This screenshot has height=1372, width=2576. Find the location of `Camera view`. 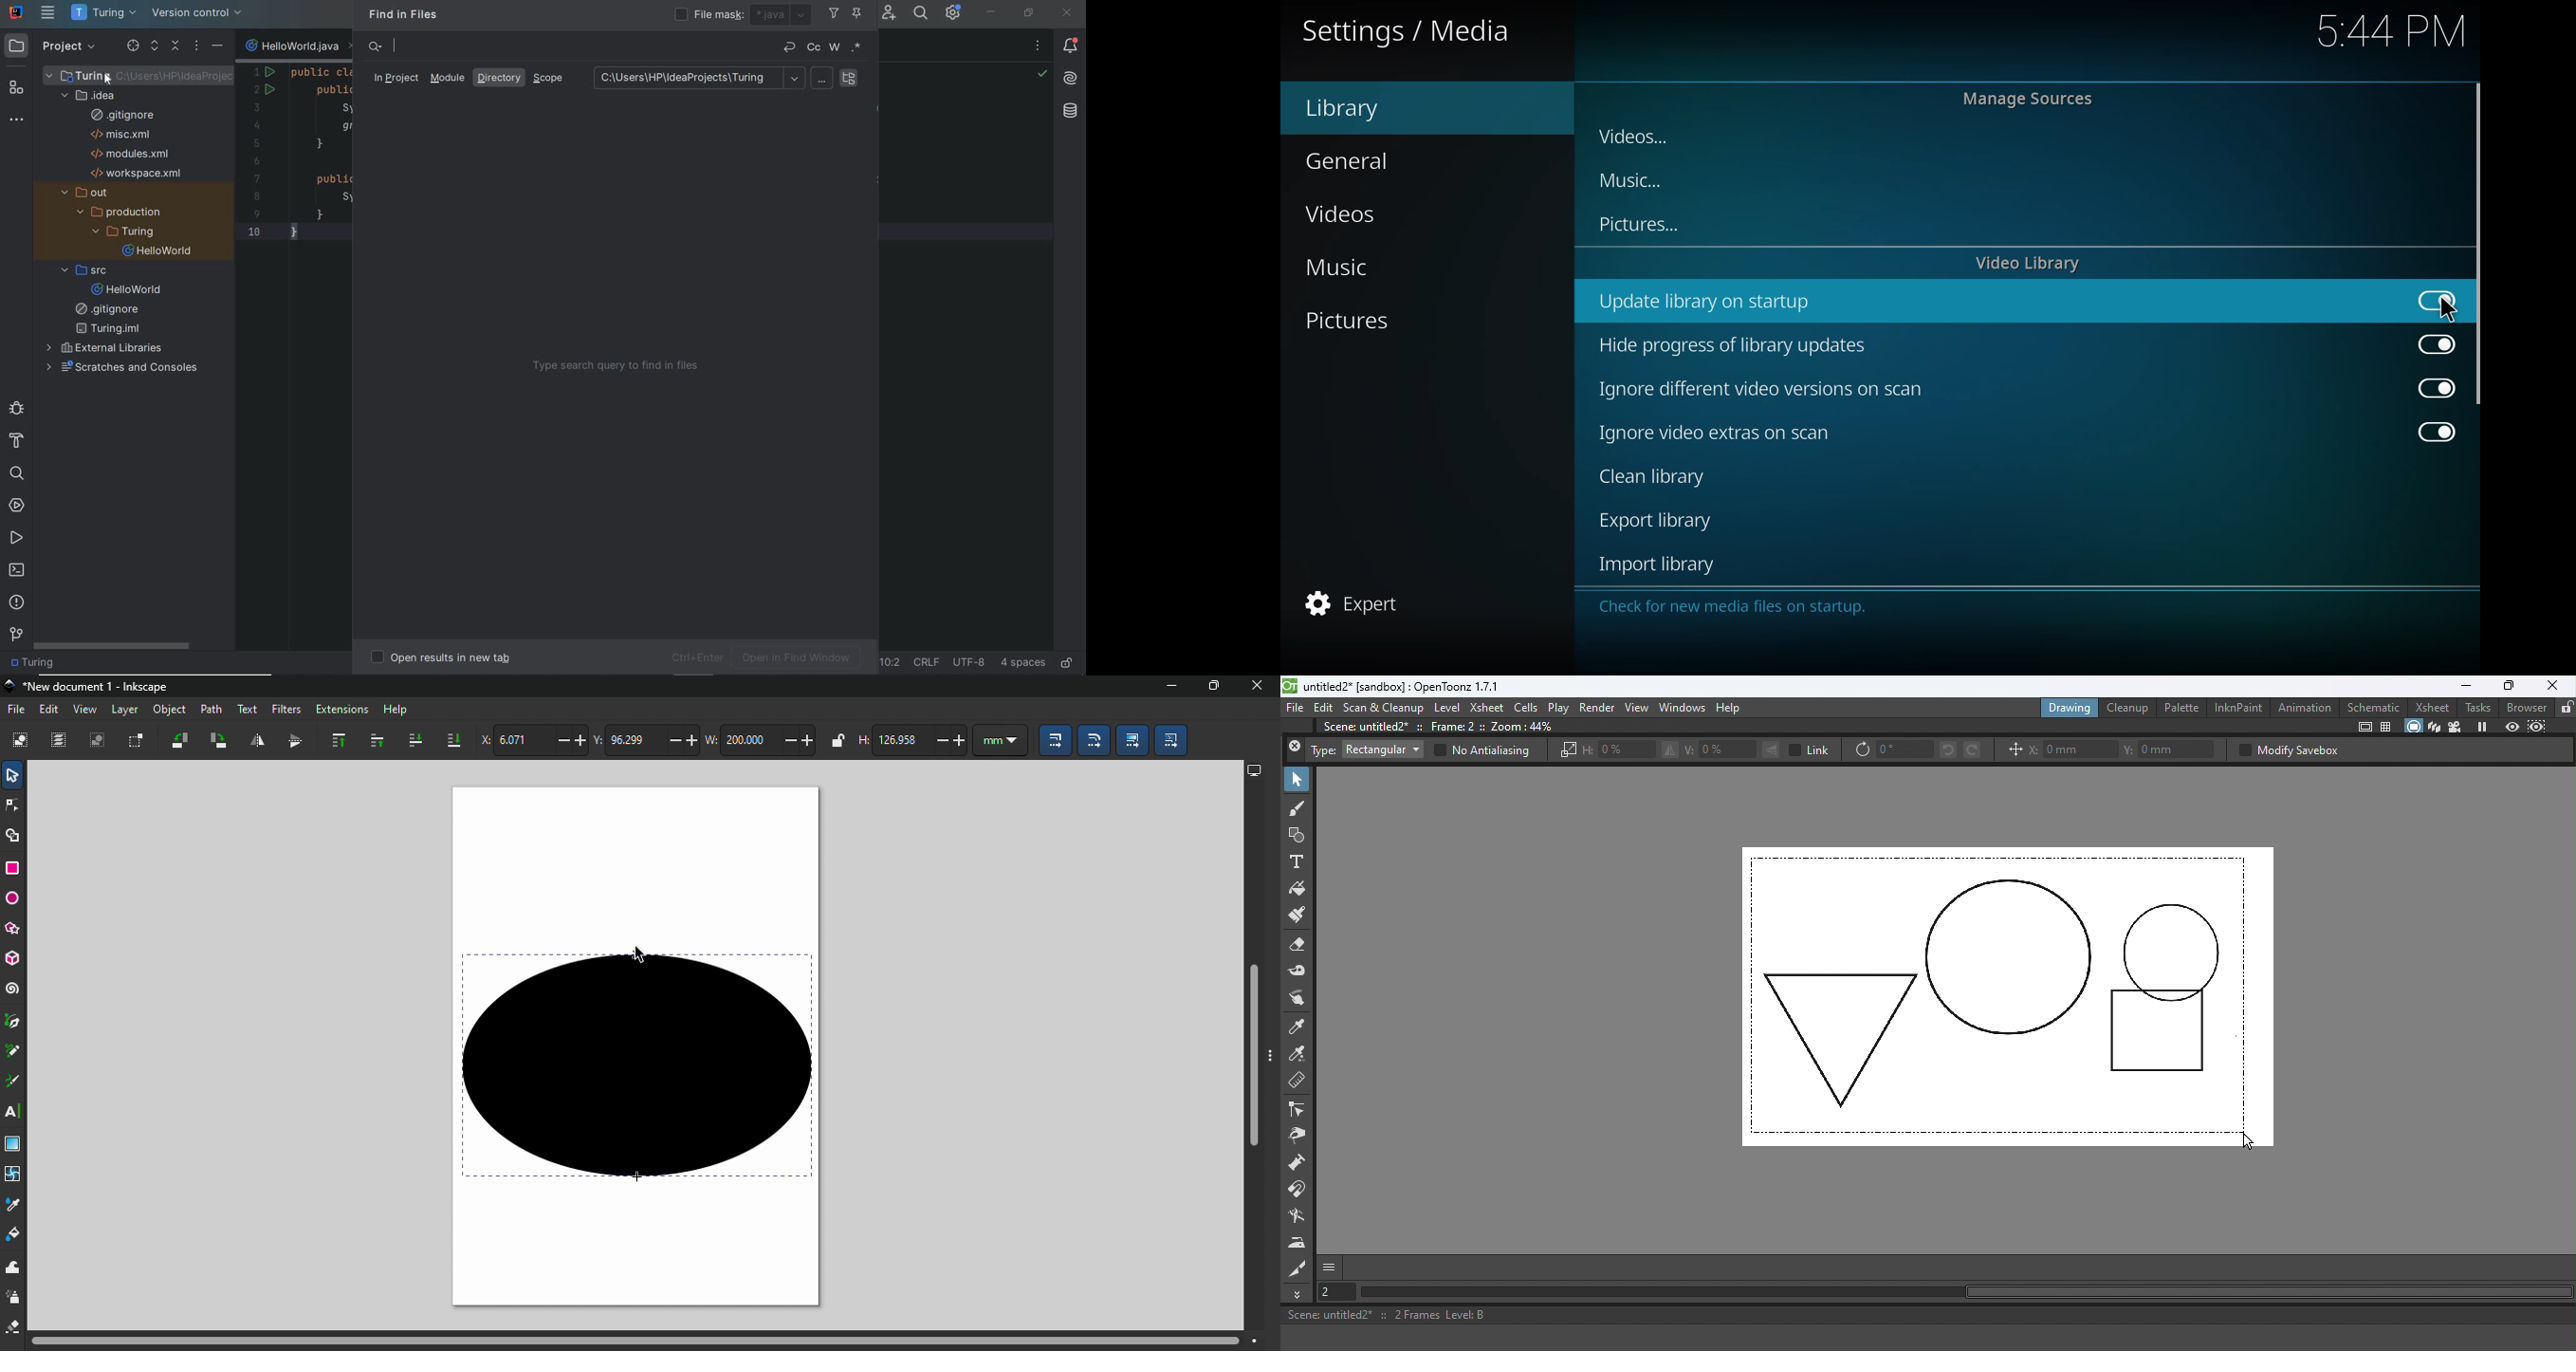

Camera view is located at coordinates (2455, 728).